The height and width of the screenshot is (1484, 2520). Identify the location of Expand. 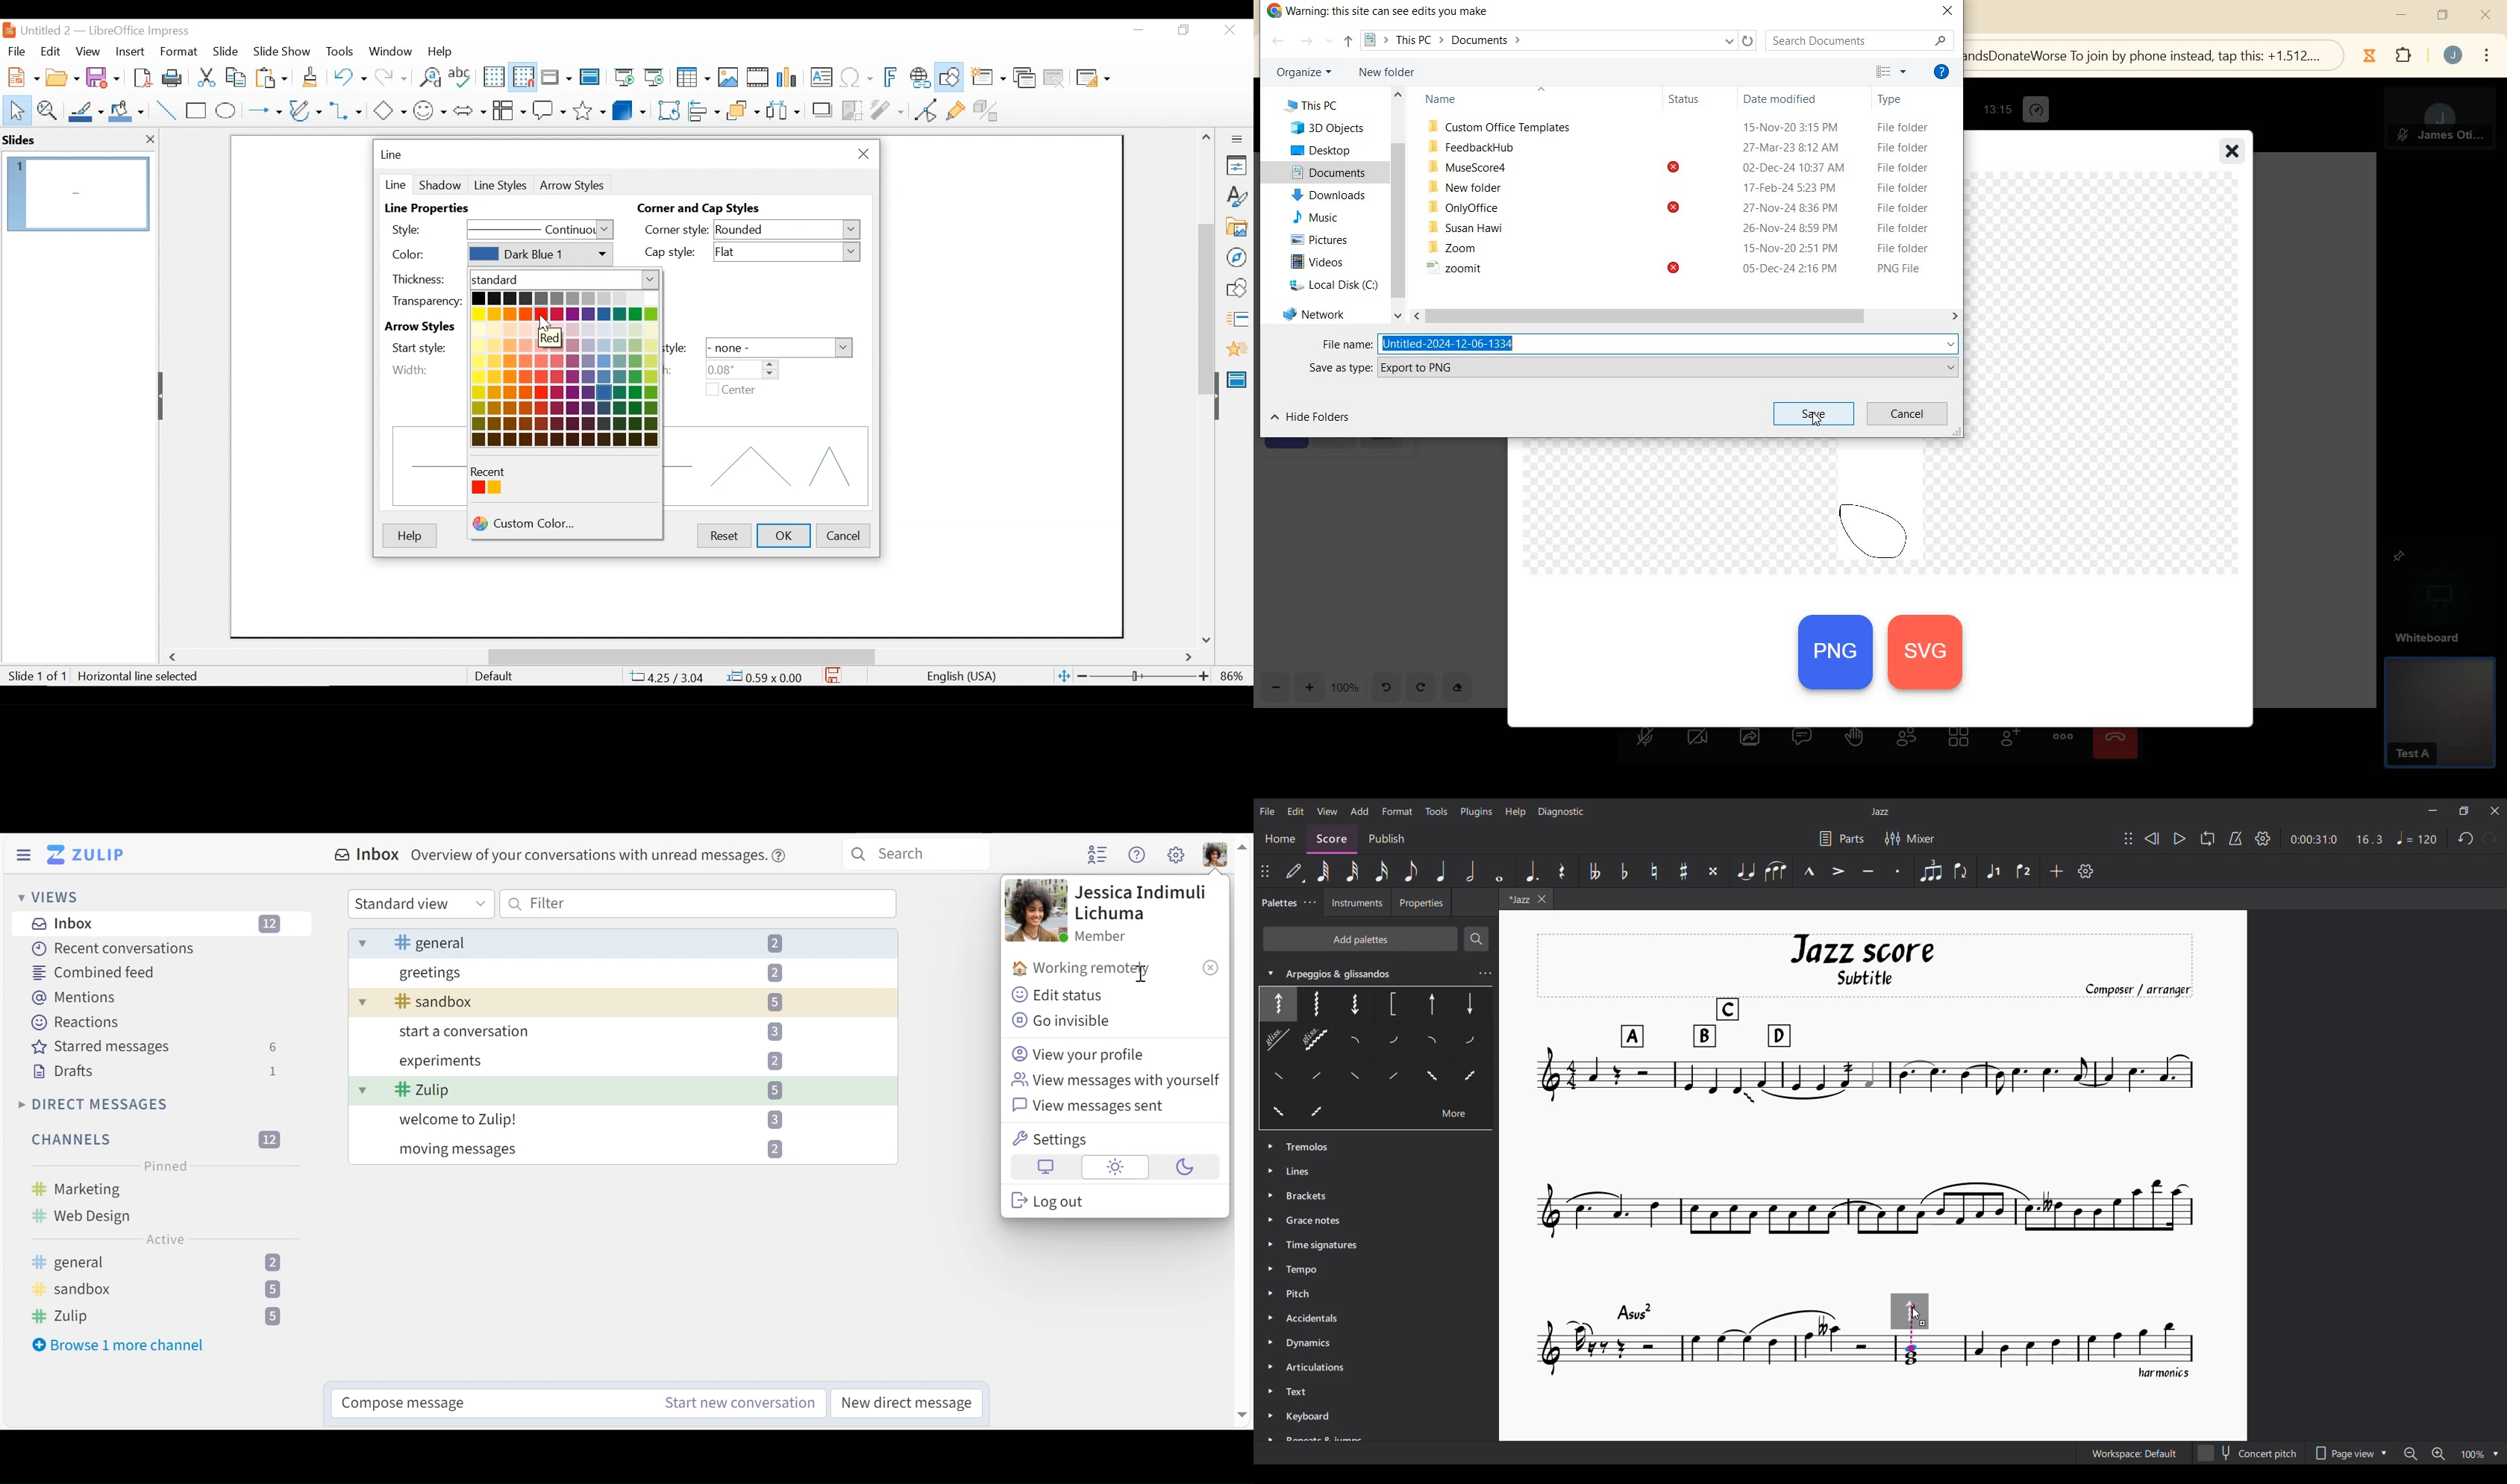
(1268, 1290).